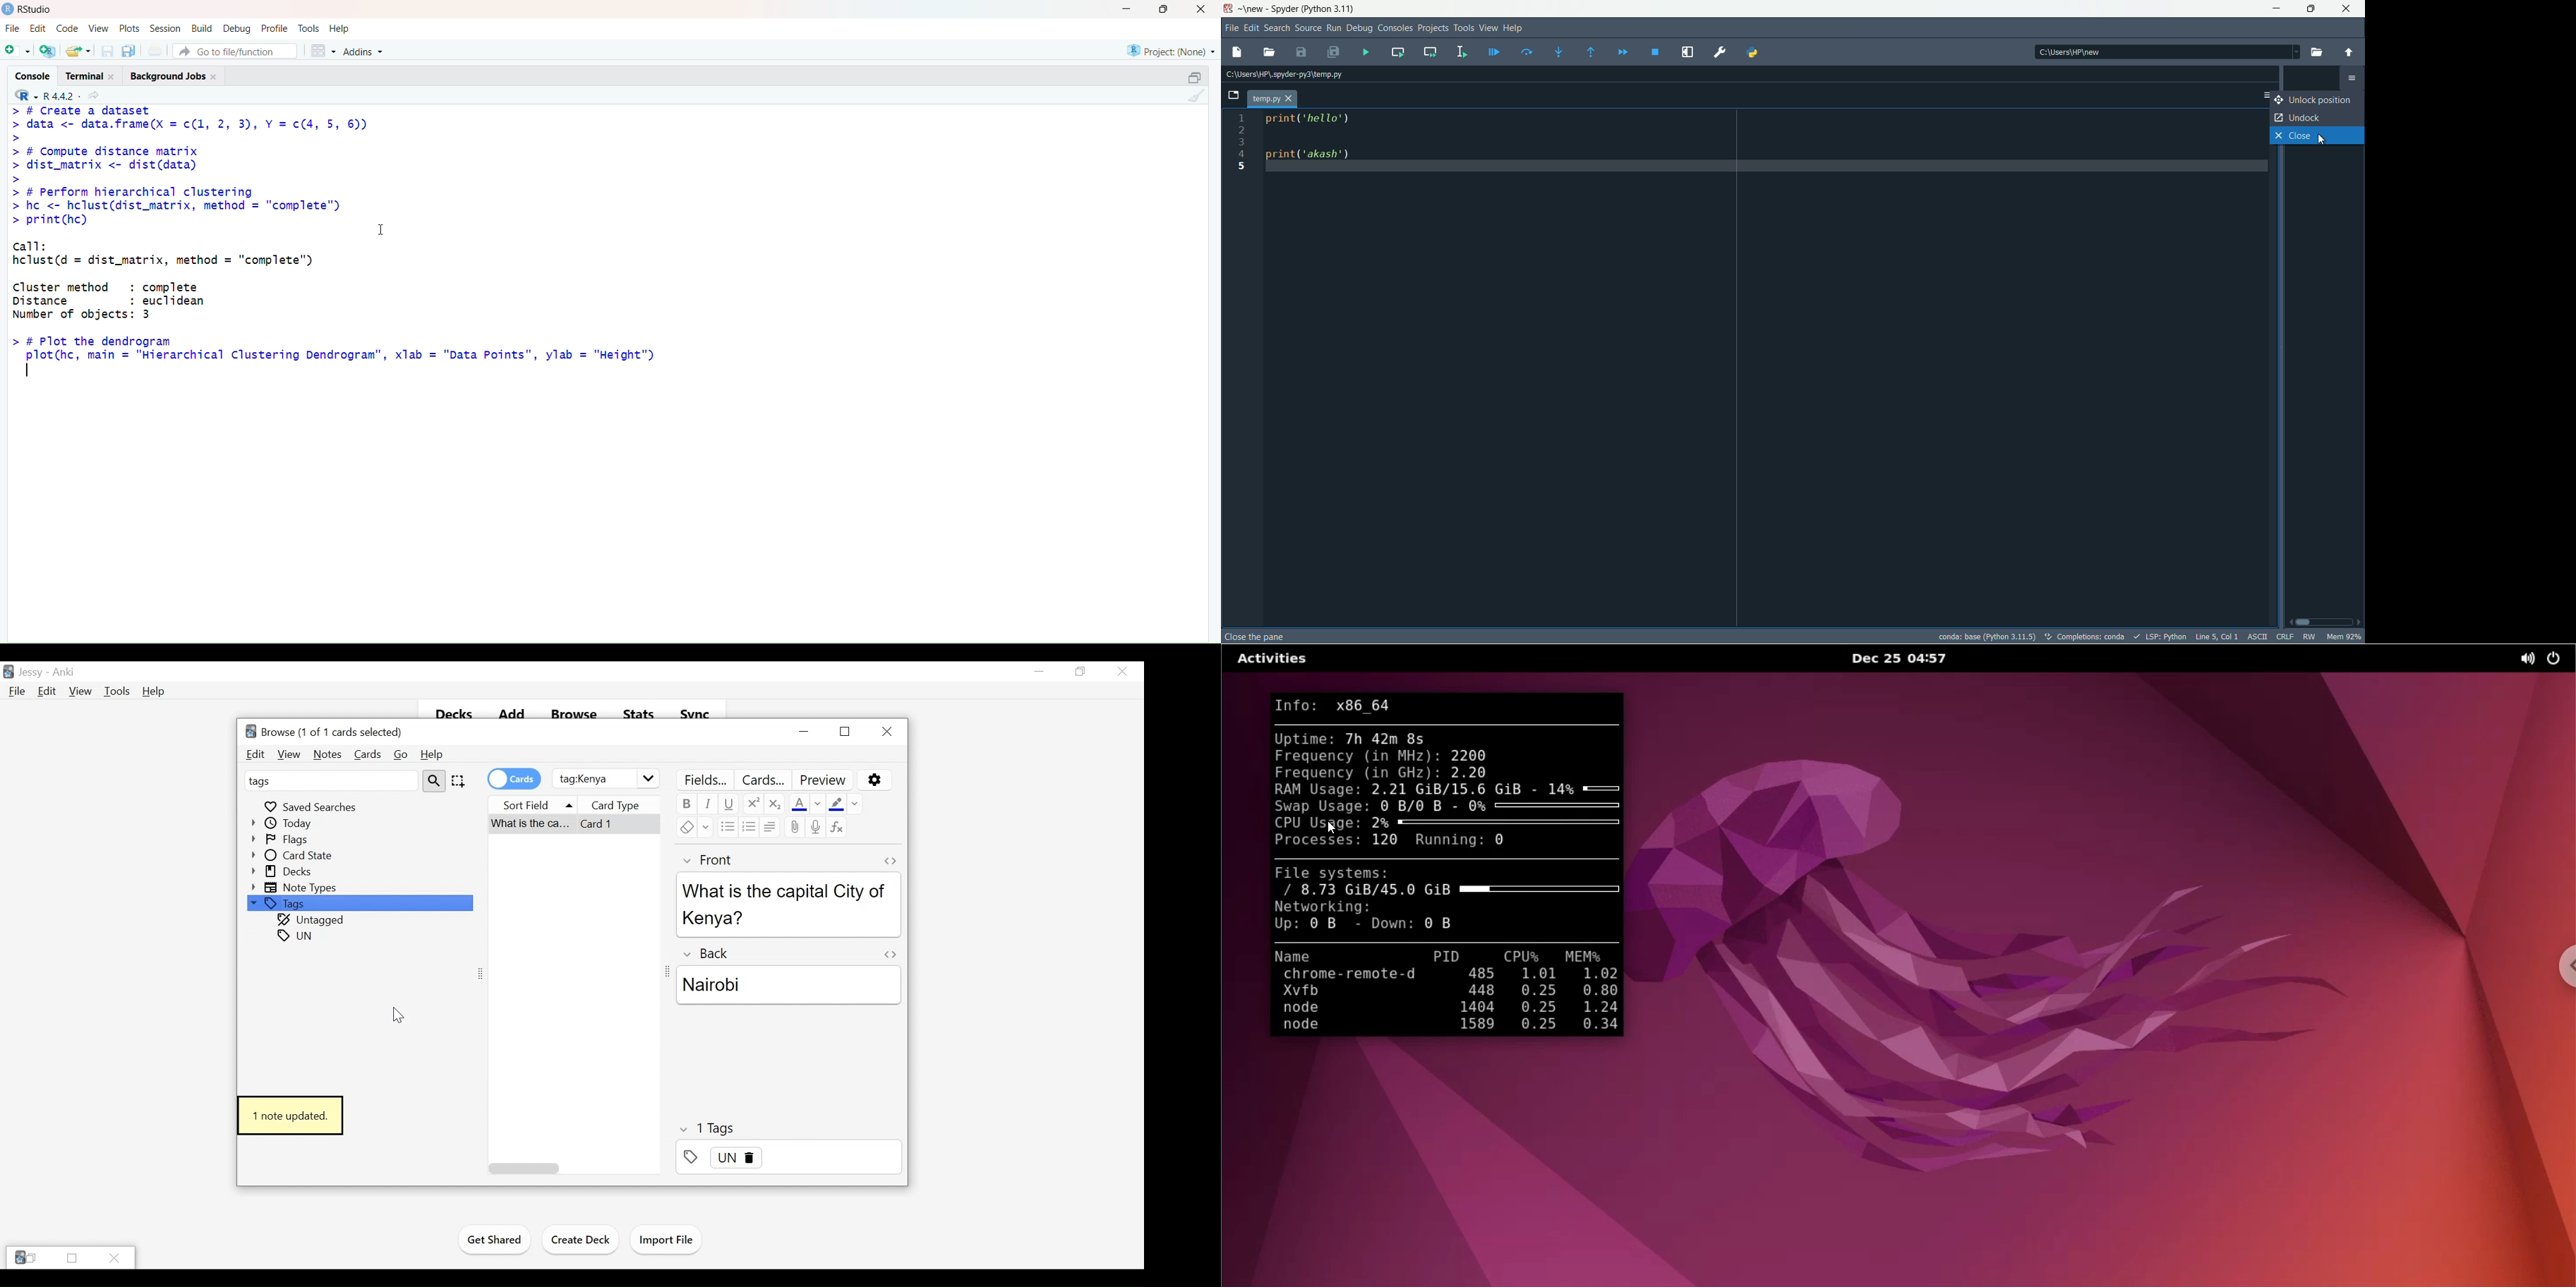 The width and height of the screenshot is (2576, 1288). I want to click on run current cell, so click(1396, 52).